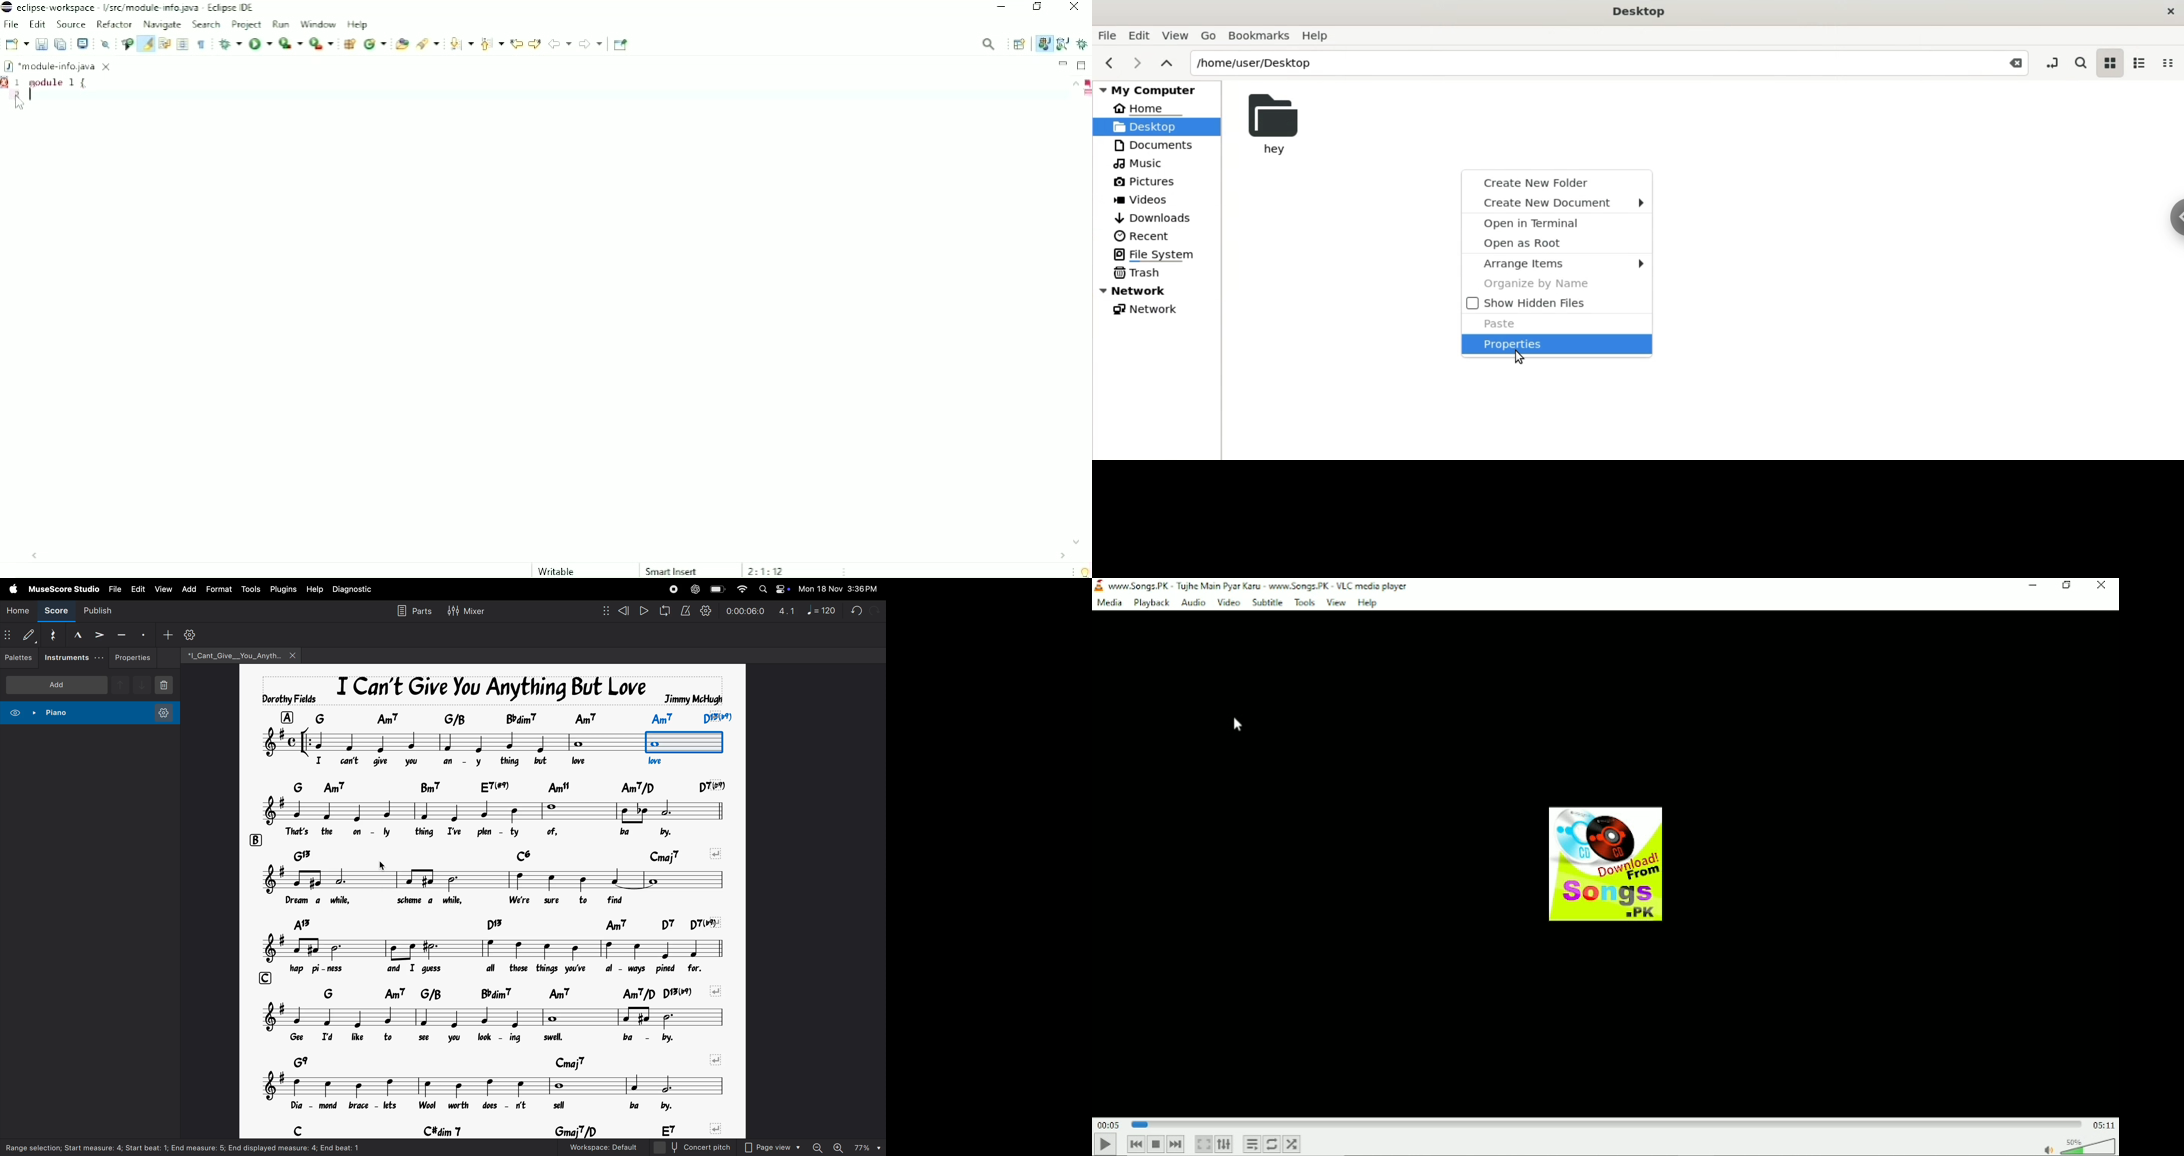 The image size is (2184, 1176). I want to click on date and time, so click(838, 589).